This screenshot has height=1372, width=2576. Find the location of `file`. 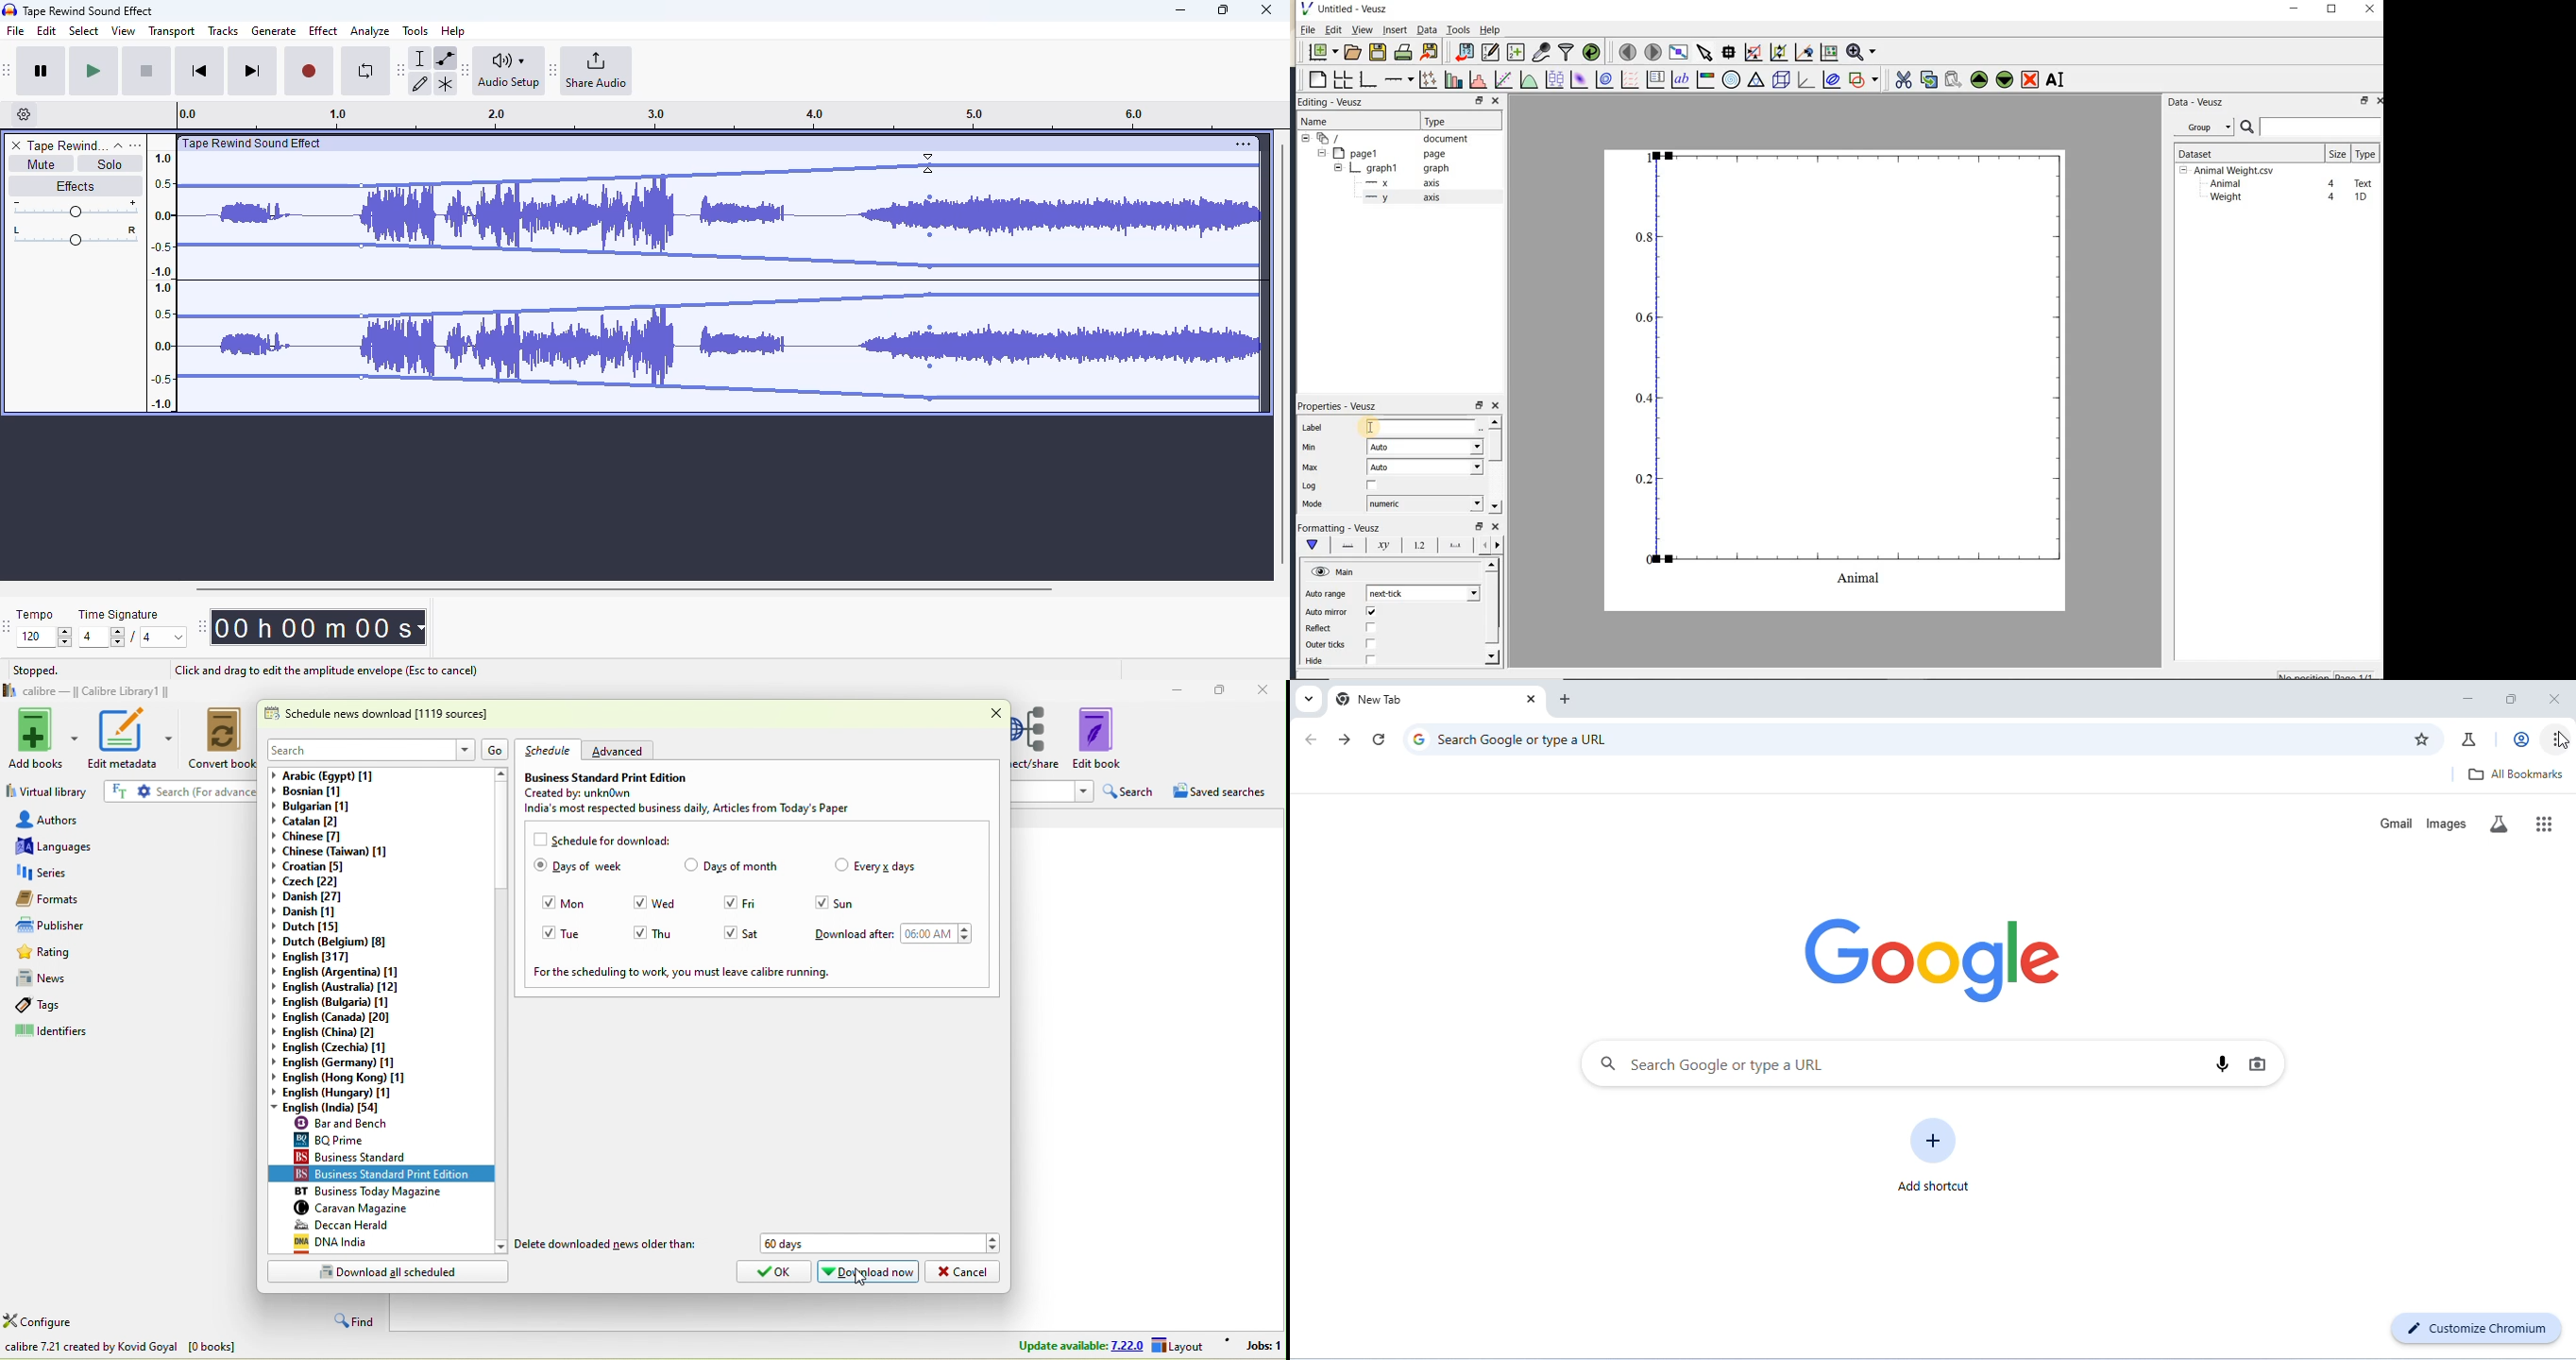

file is located at coordinates (16, 31).